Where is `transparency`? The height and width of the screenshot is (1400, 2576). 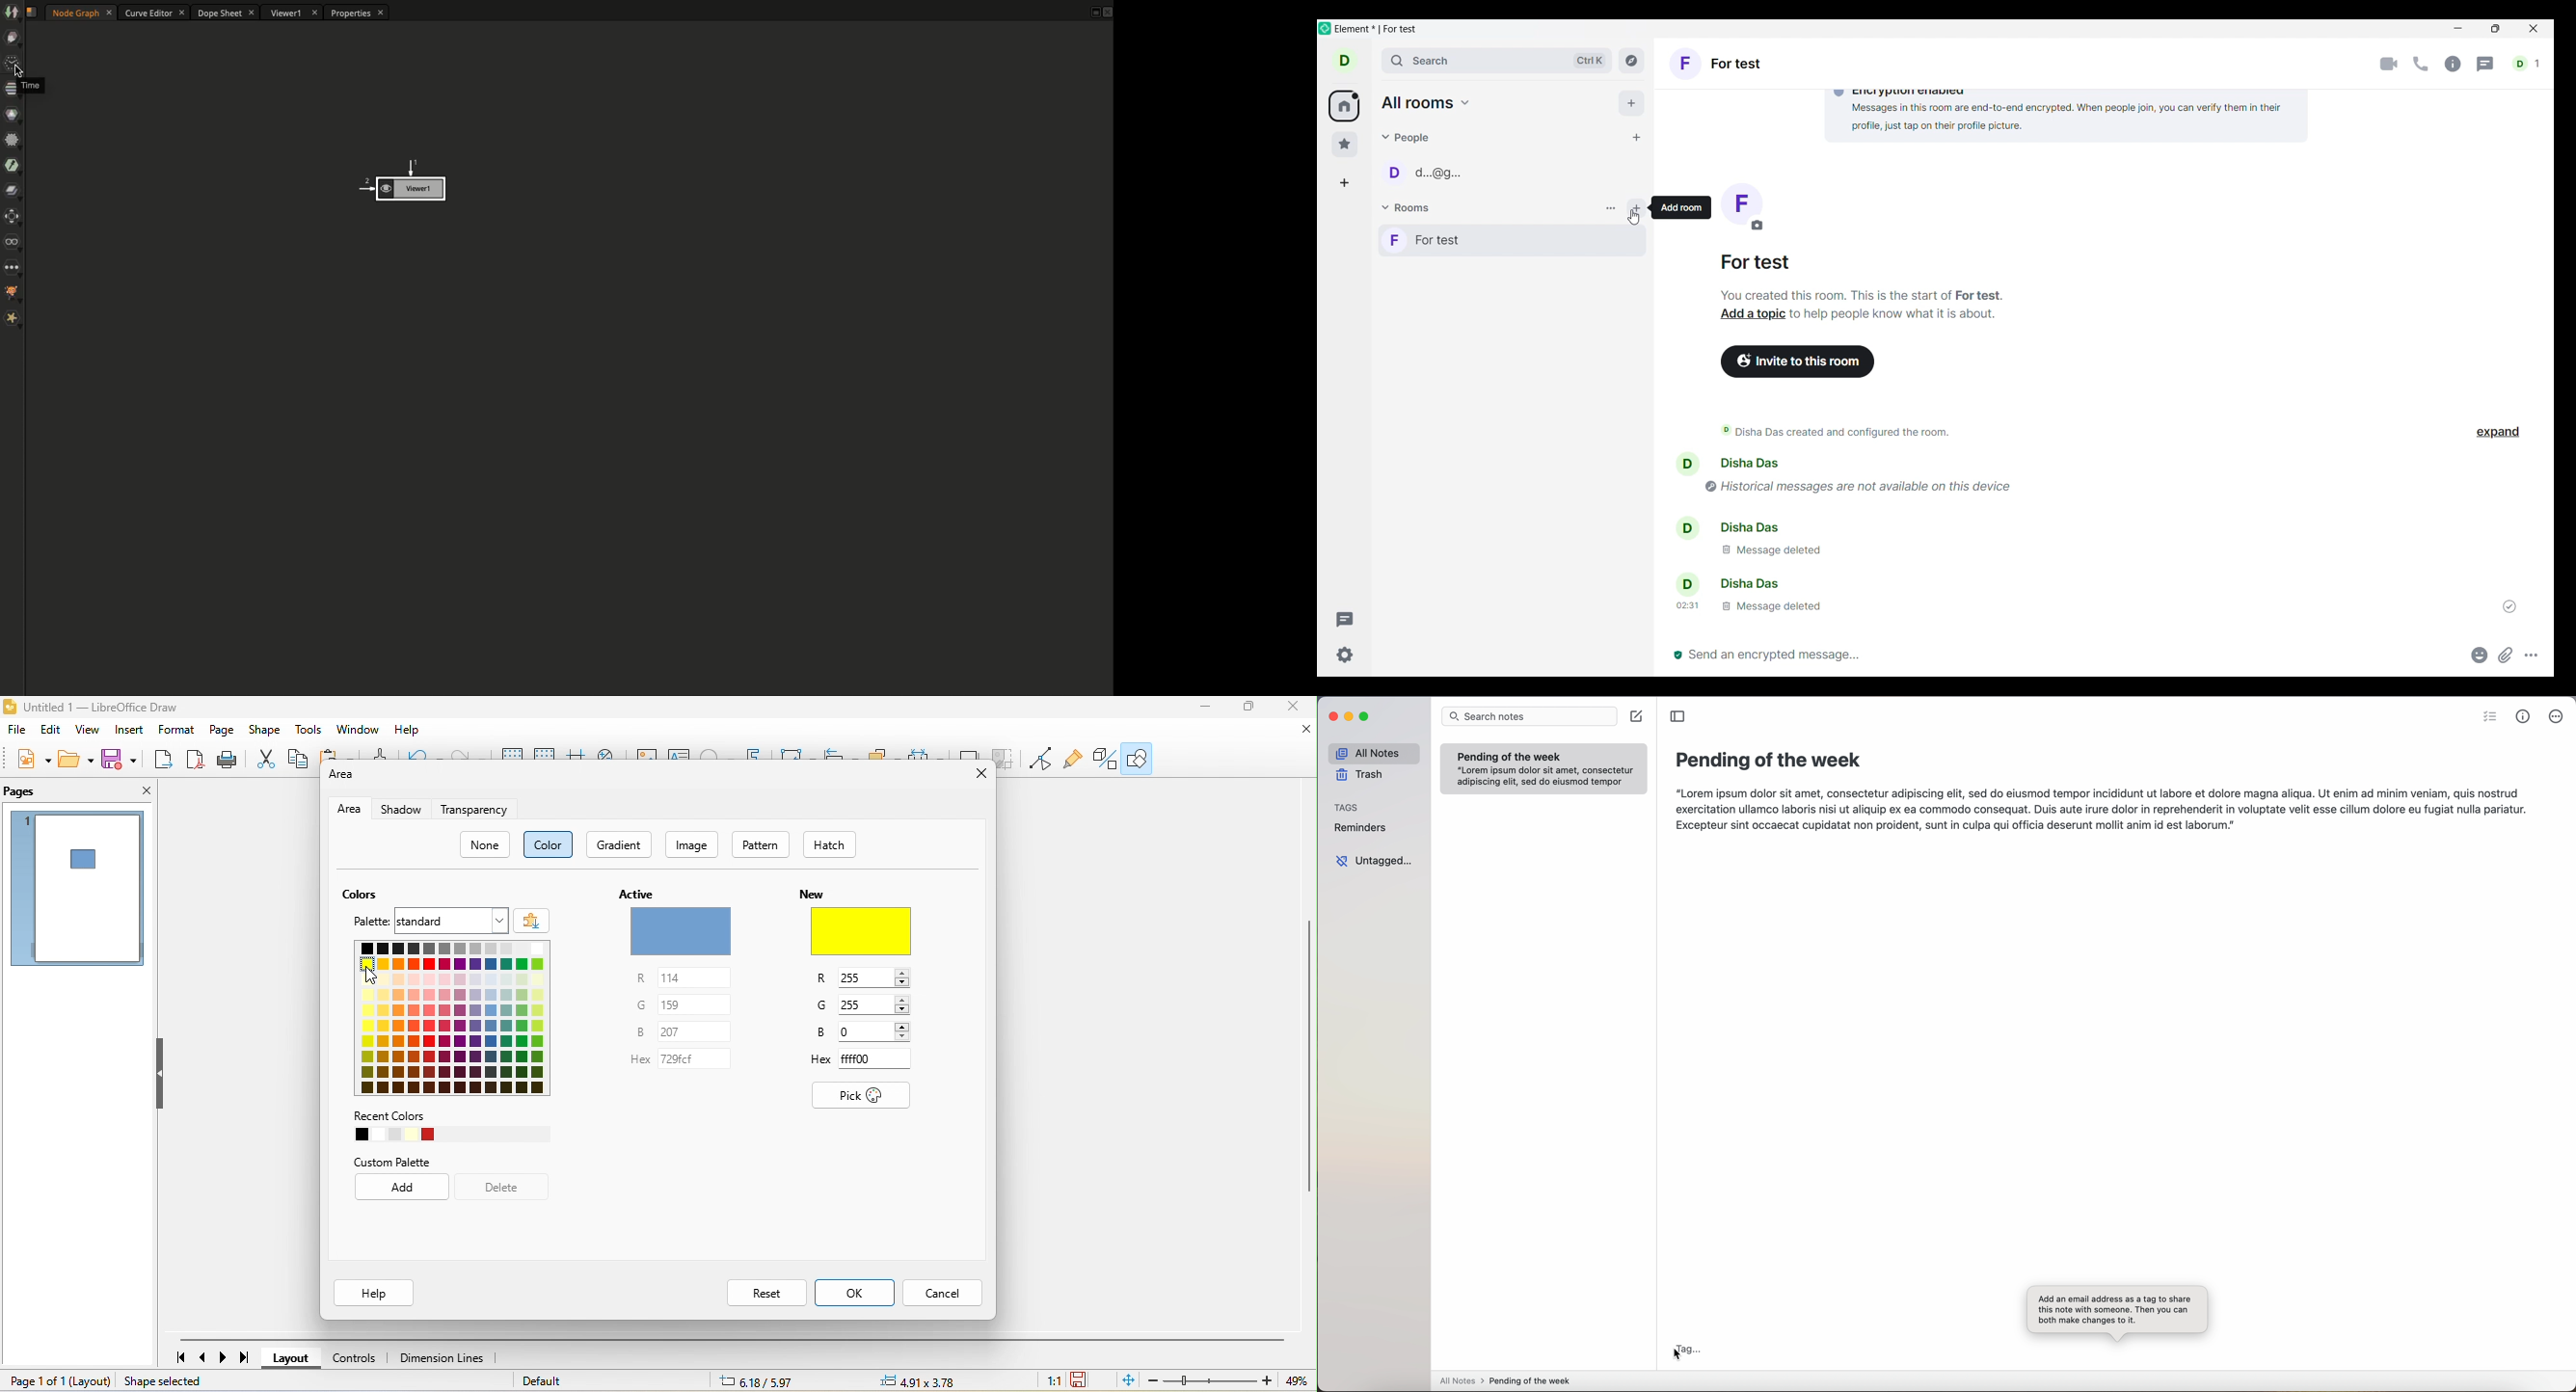 transparency is located at coordinates (476, 809).